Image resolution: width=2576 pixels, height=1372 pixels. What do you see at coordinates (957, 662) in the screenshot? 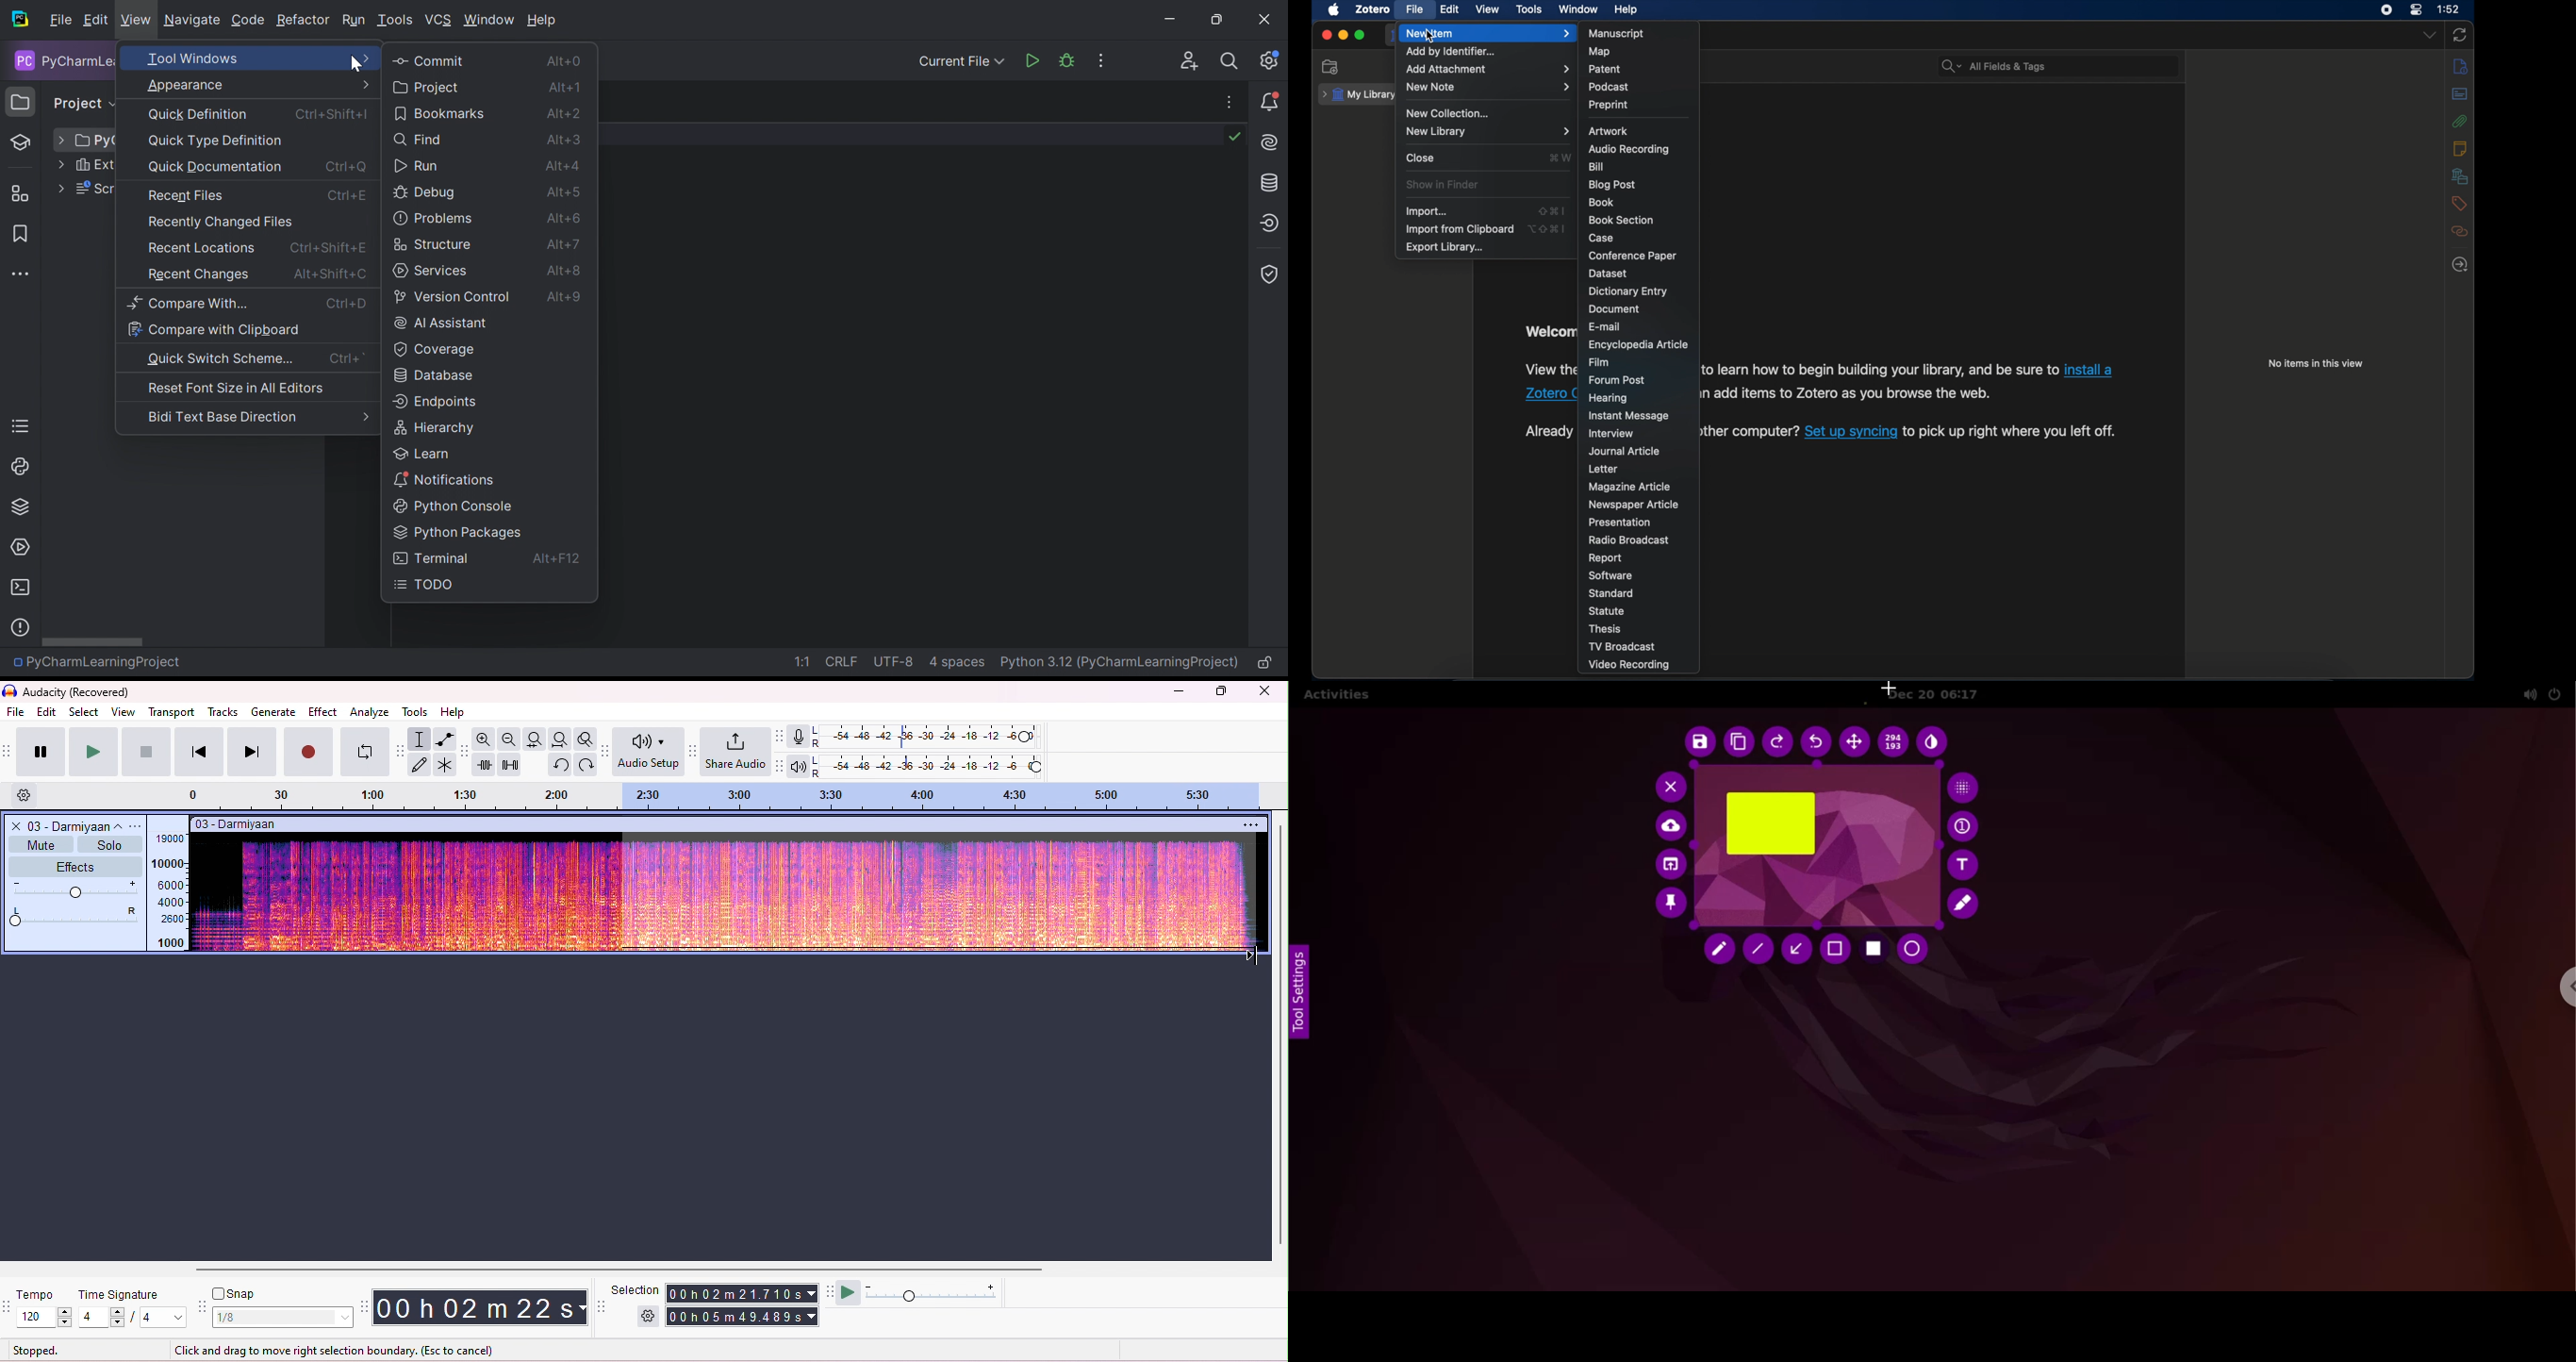
I see `4 spaces` at bounding box center [957, 662].